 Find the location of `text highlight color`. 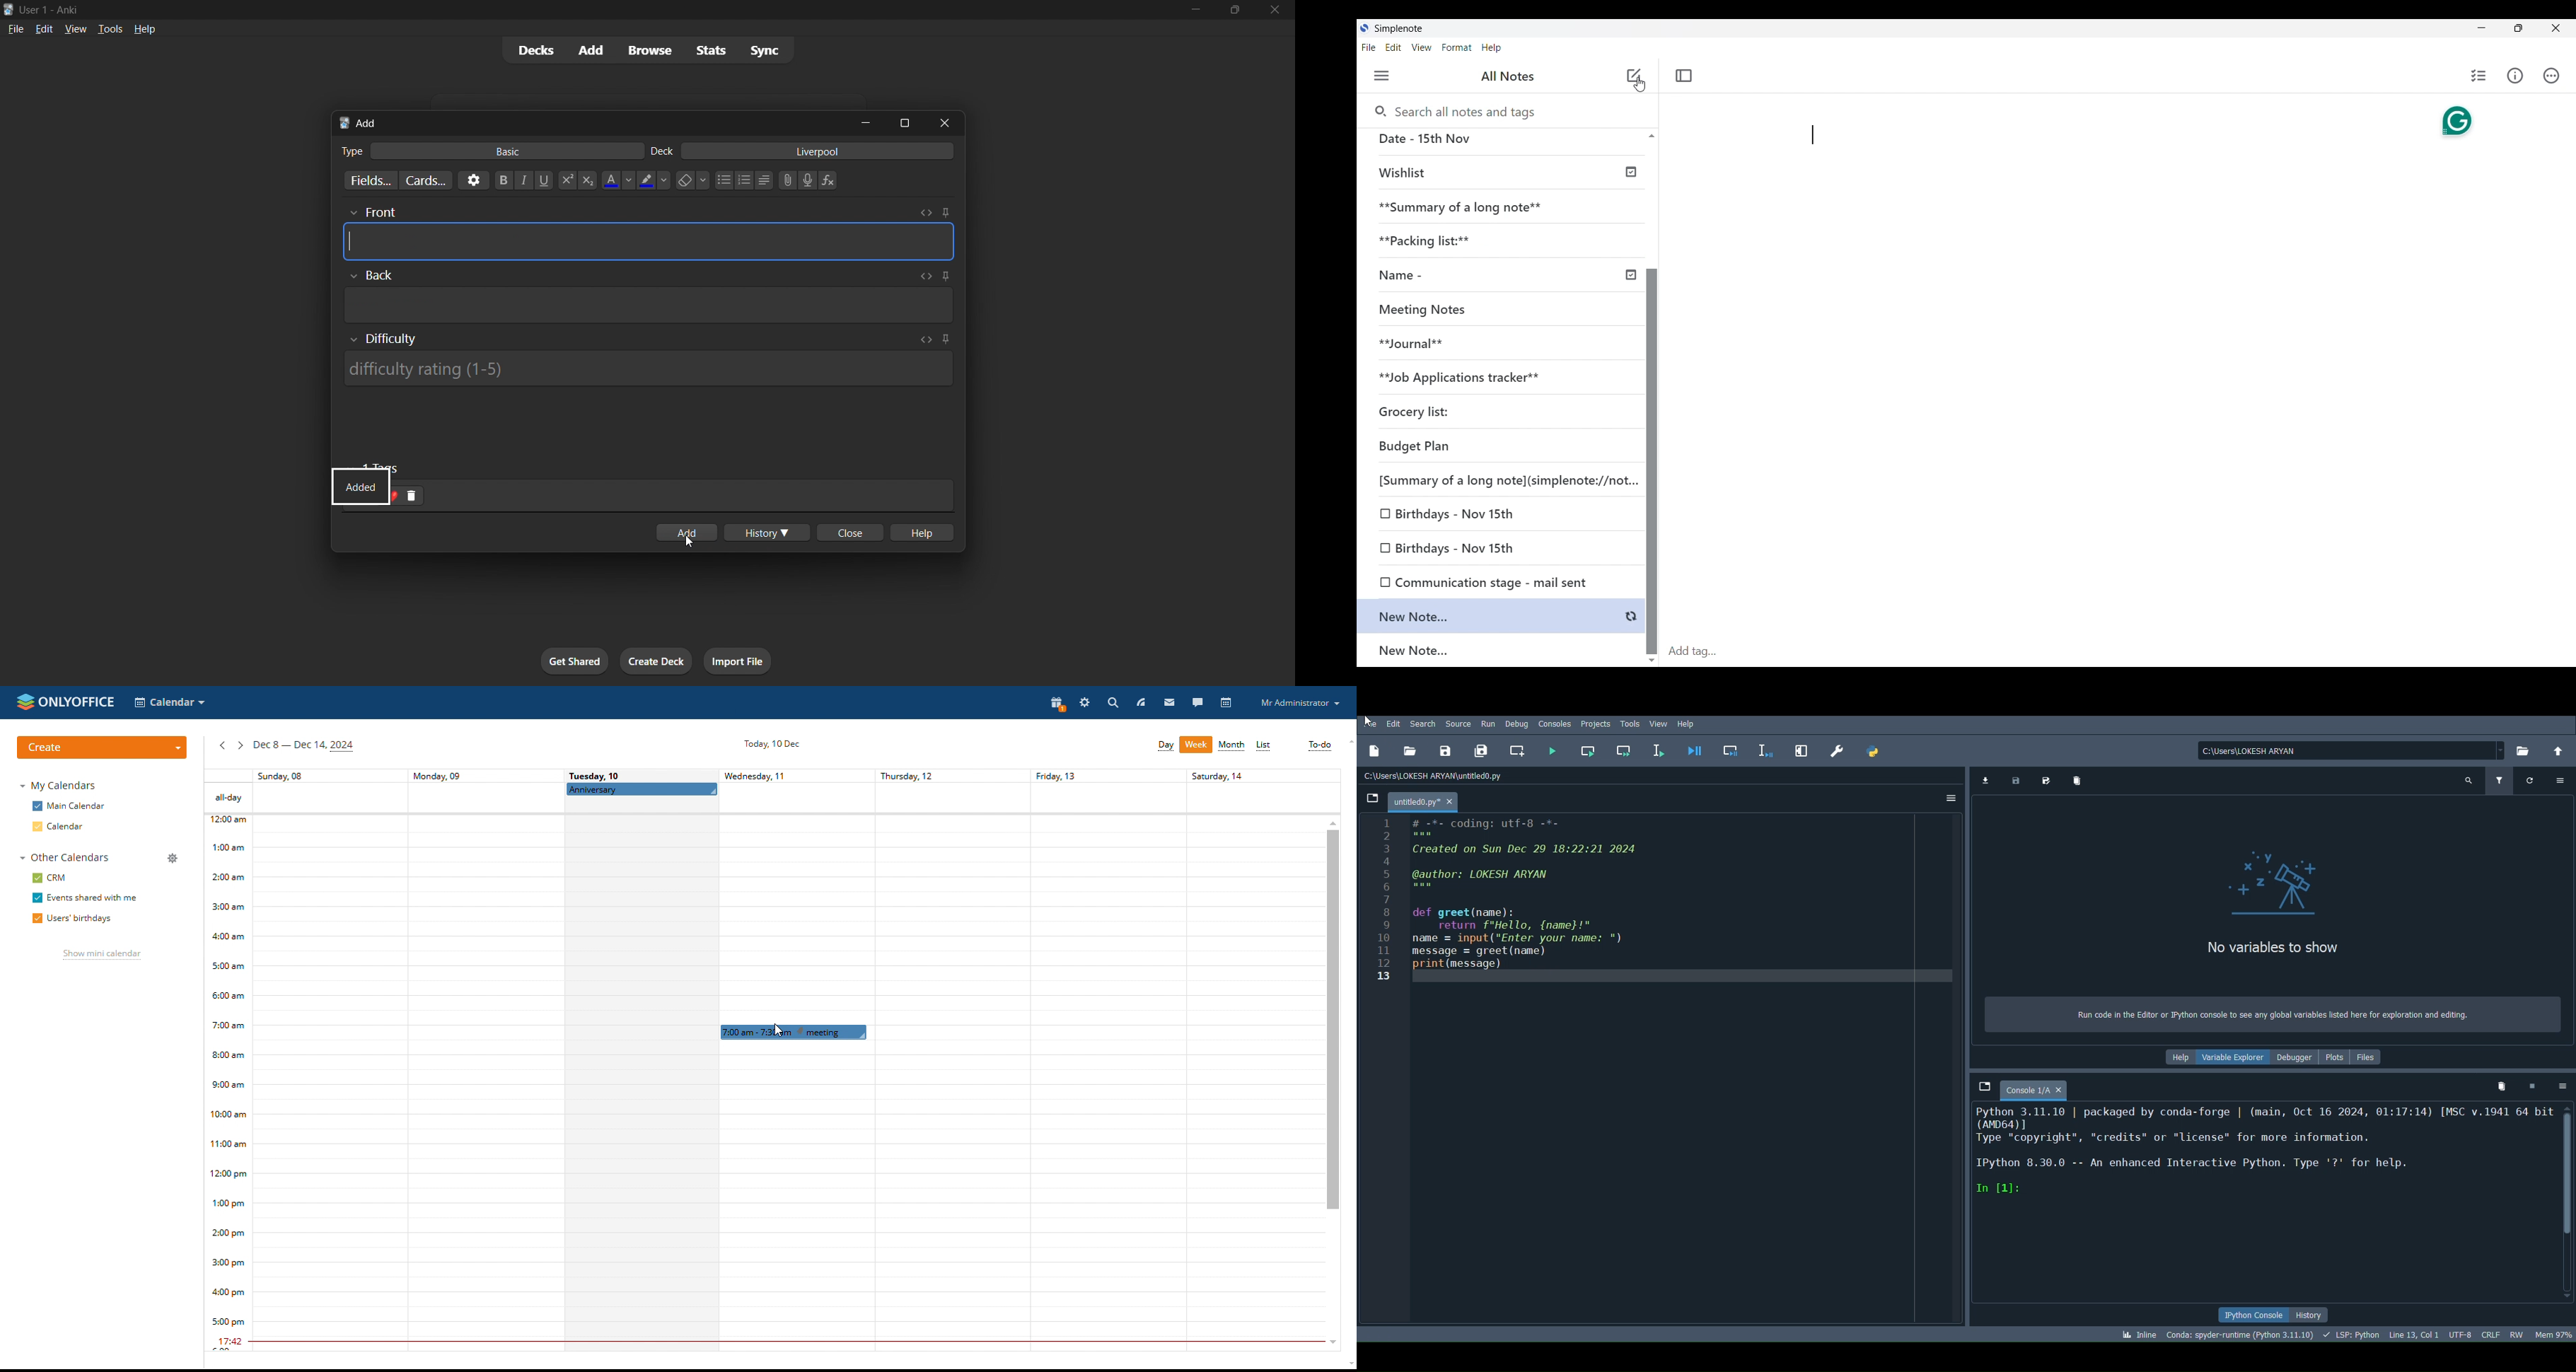

text highlight color is located at coordinates (654, 180).